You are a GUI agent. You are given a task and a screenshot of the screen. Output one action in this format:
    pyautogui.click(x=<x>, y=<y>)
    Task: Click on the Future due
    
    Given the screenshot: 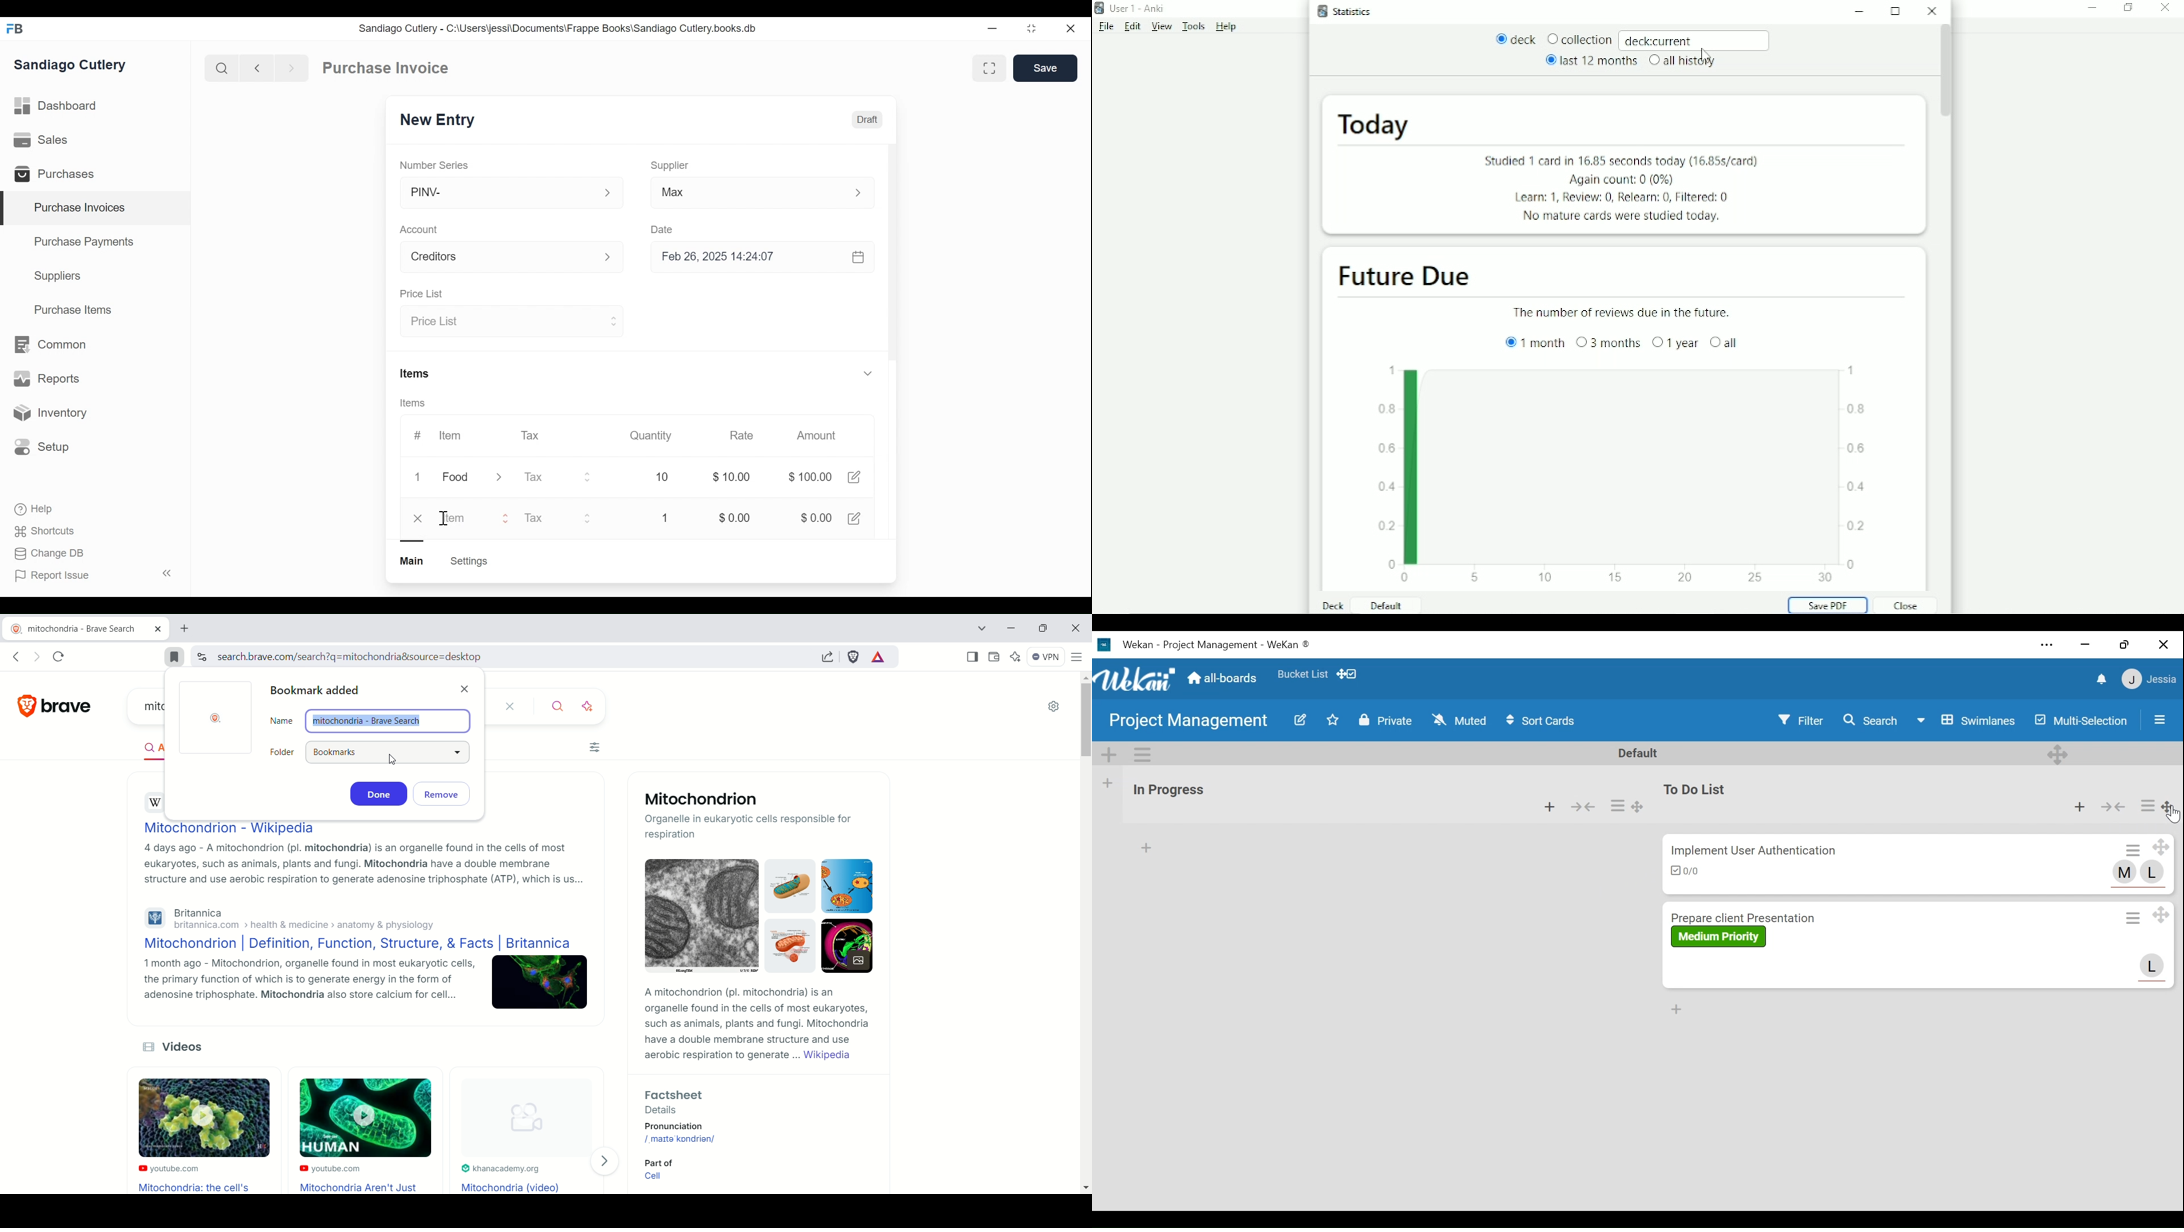 What is the action you would take?
    pyautogui.click(x=1401, y=277)
    